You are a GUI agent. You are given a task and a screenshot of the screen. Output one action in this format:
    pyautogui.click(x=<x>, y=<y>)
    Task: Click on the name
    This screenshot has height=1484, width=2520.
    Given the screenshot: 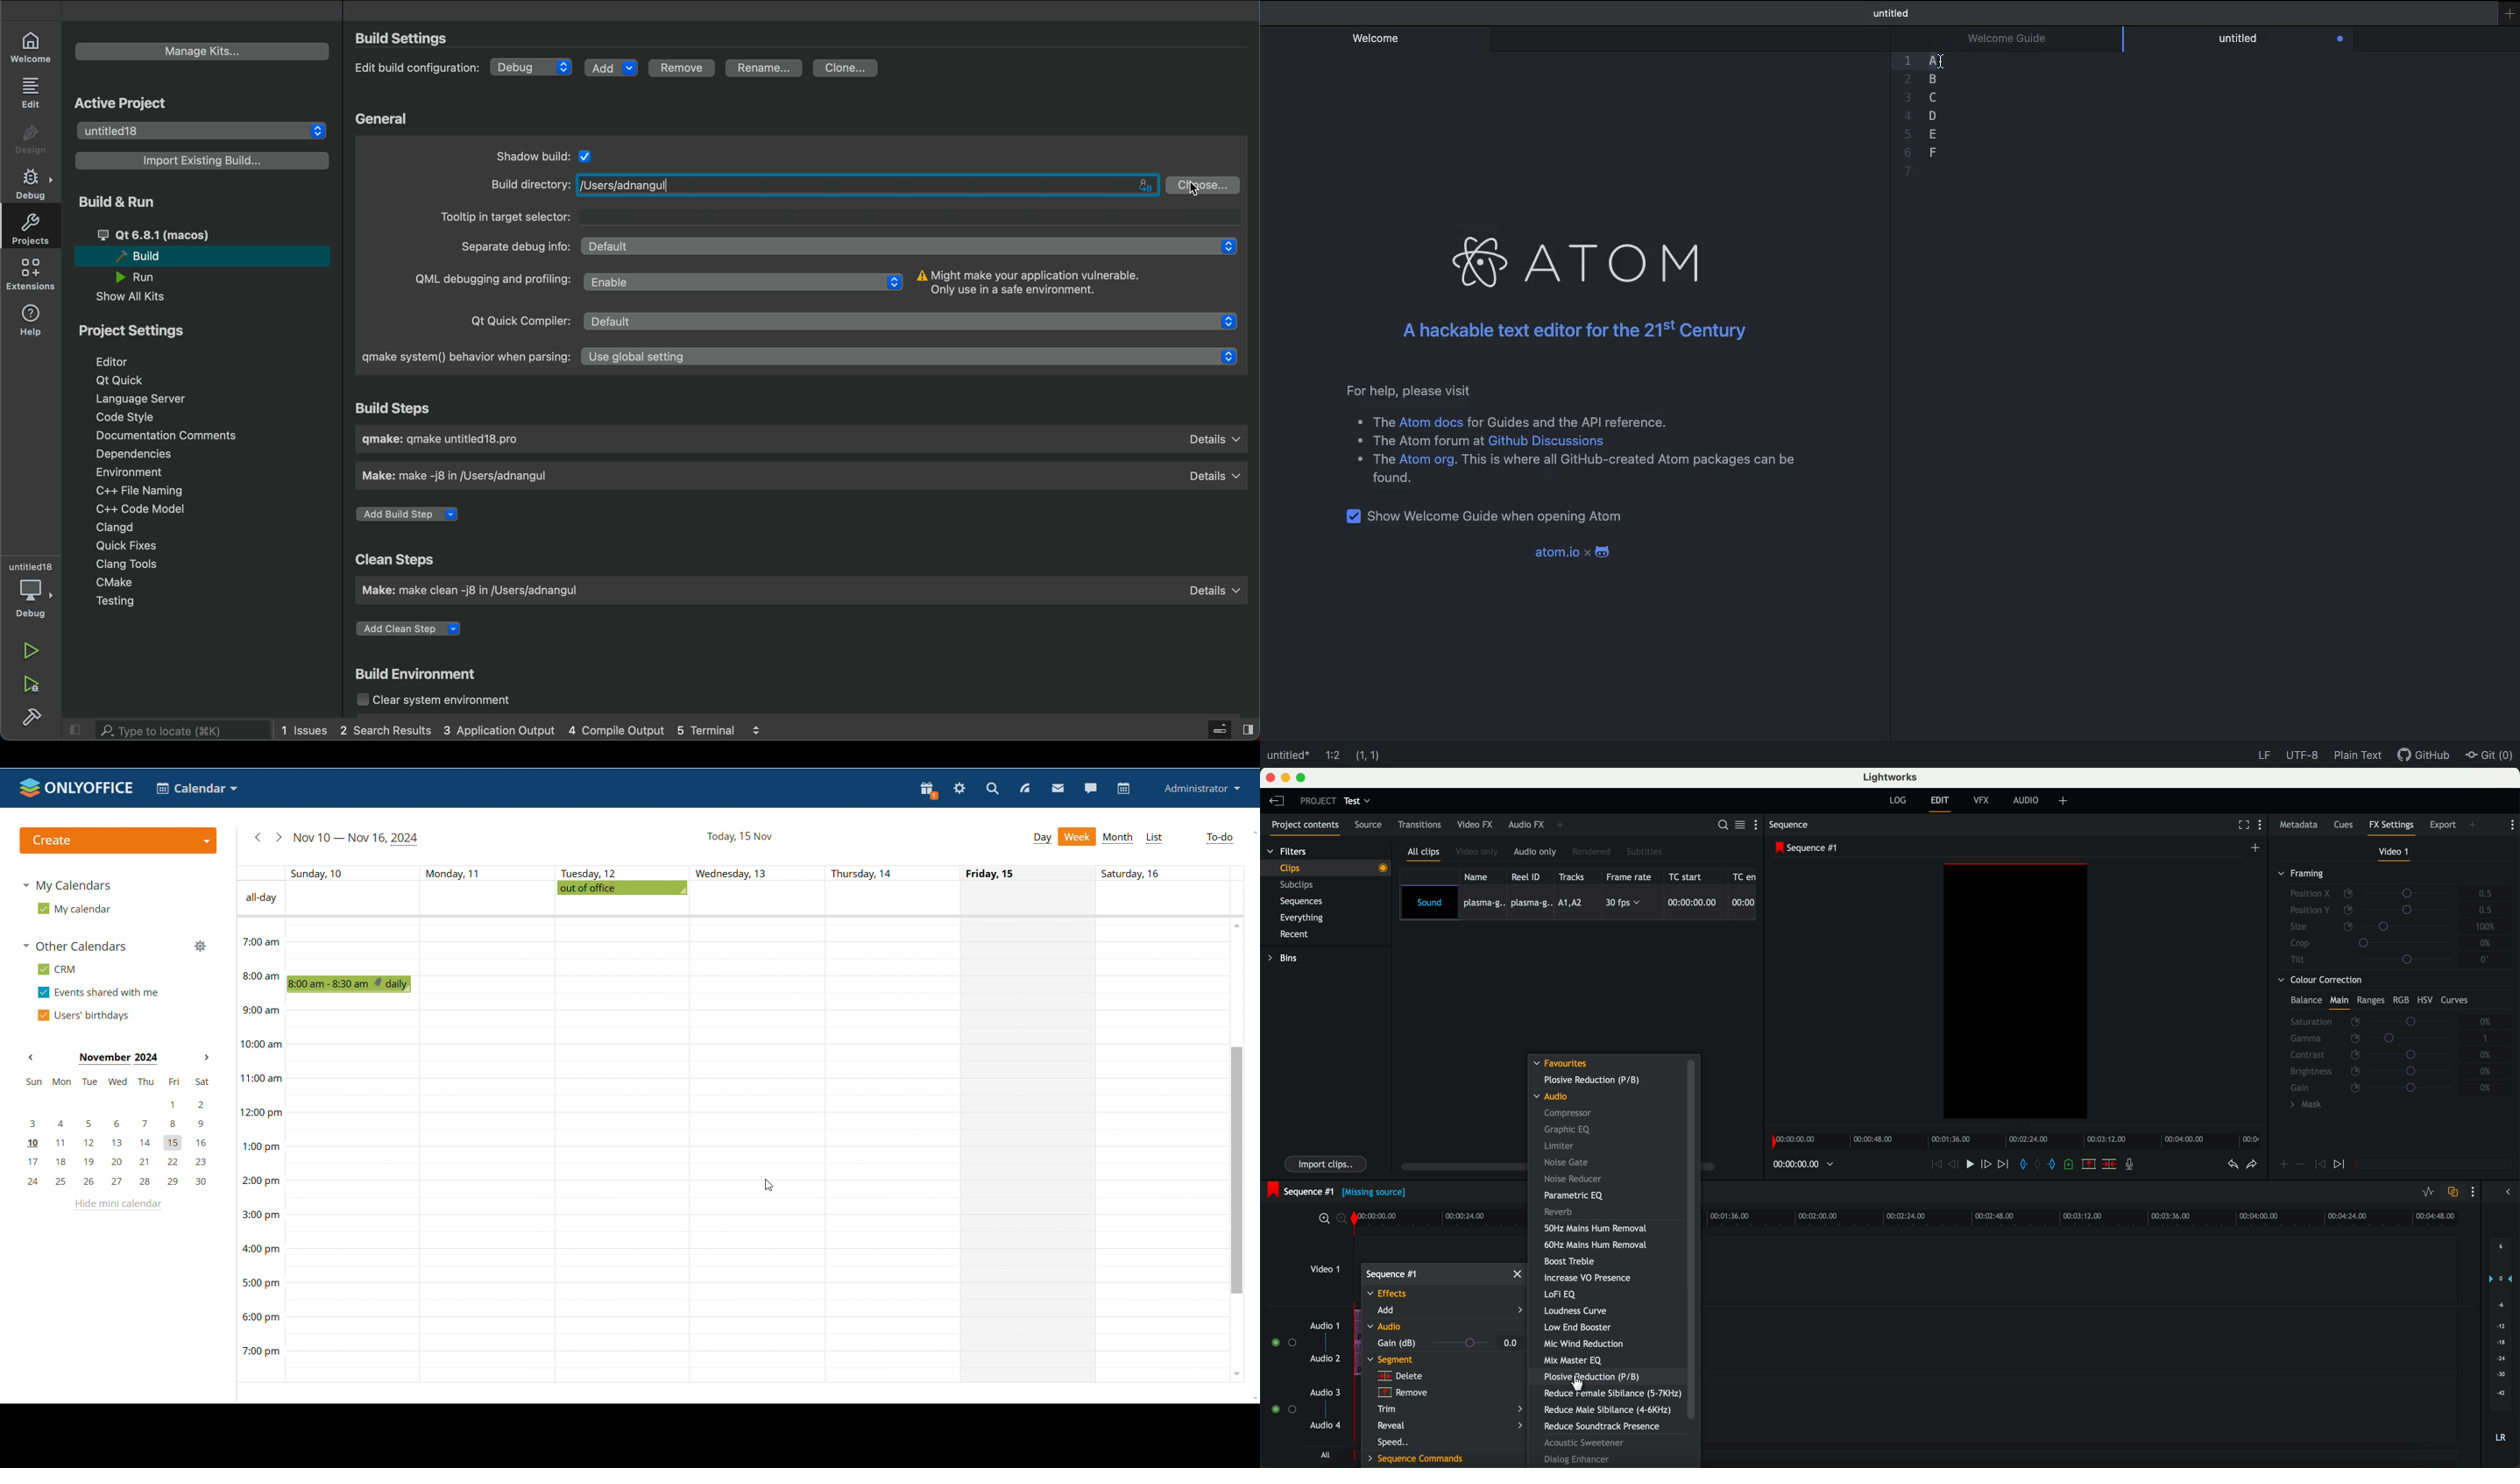 What is the action you would take?
    pyautogui.click(x=1479, y=876)
    